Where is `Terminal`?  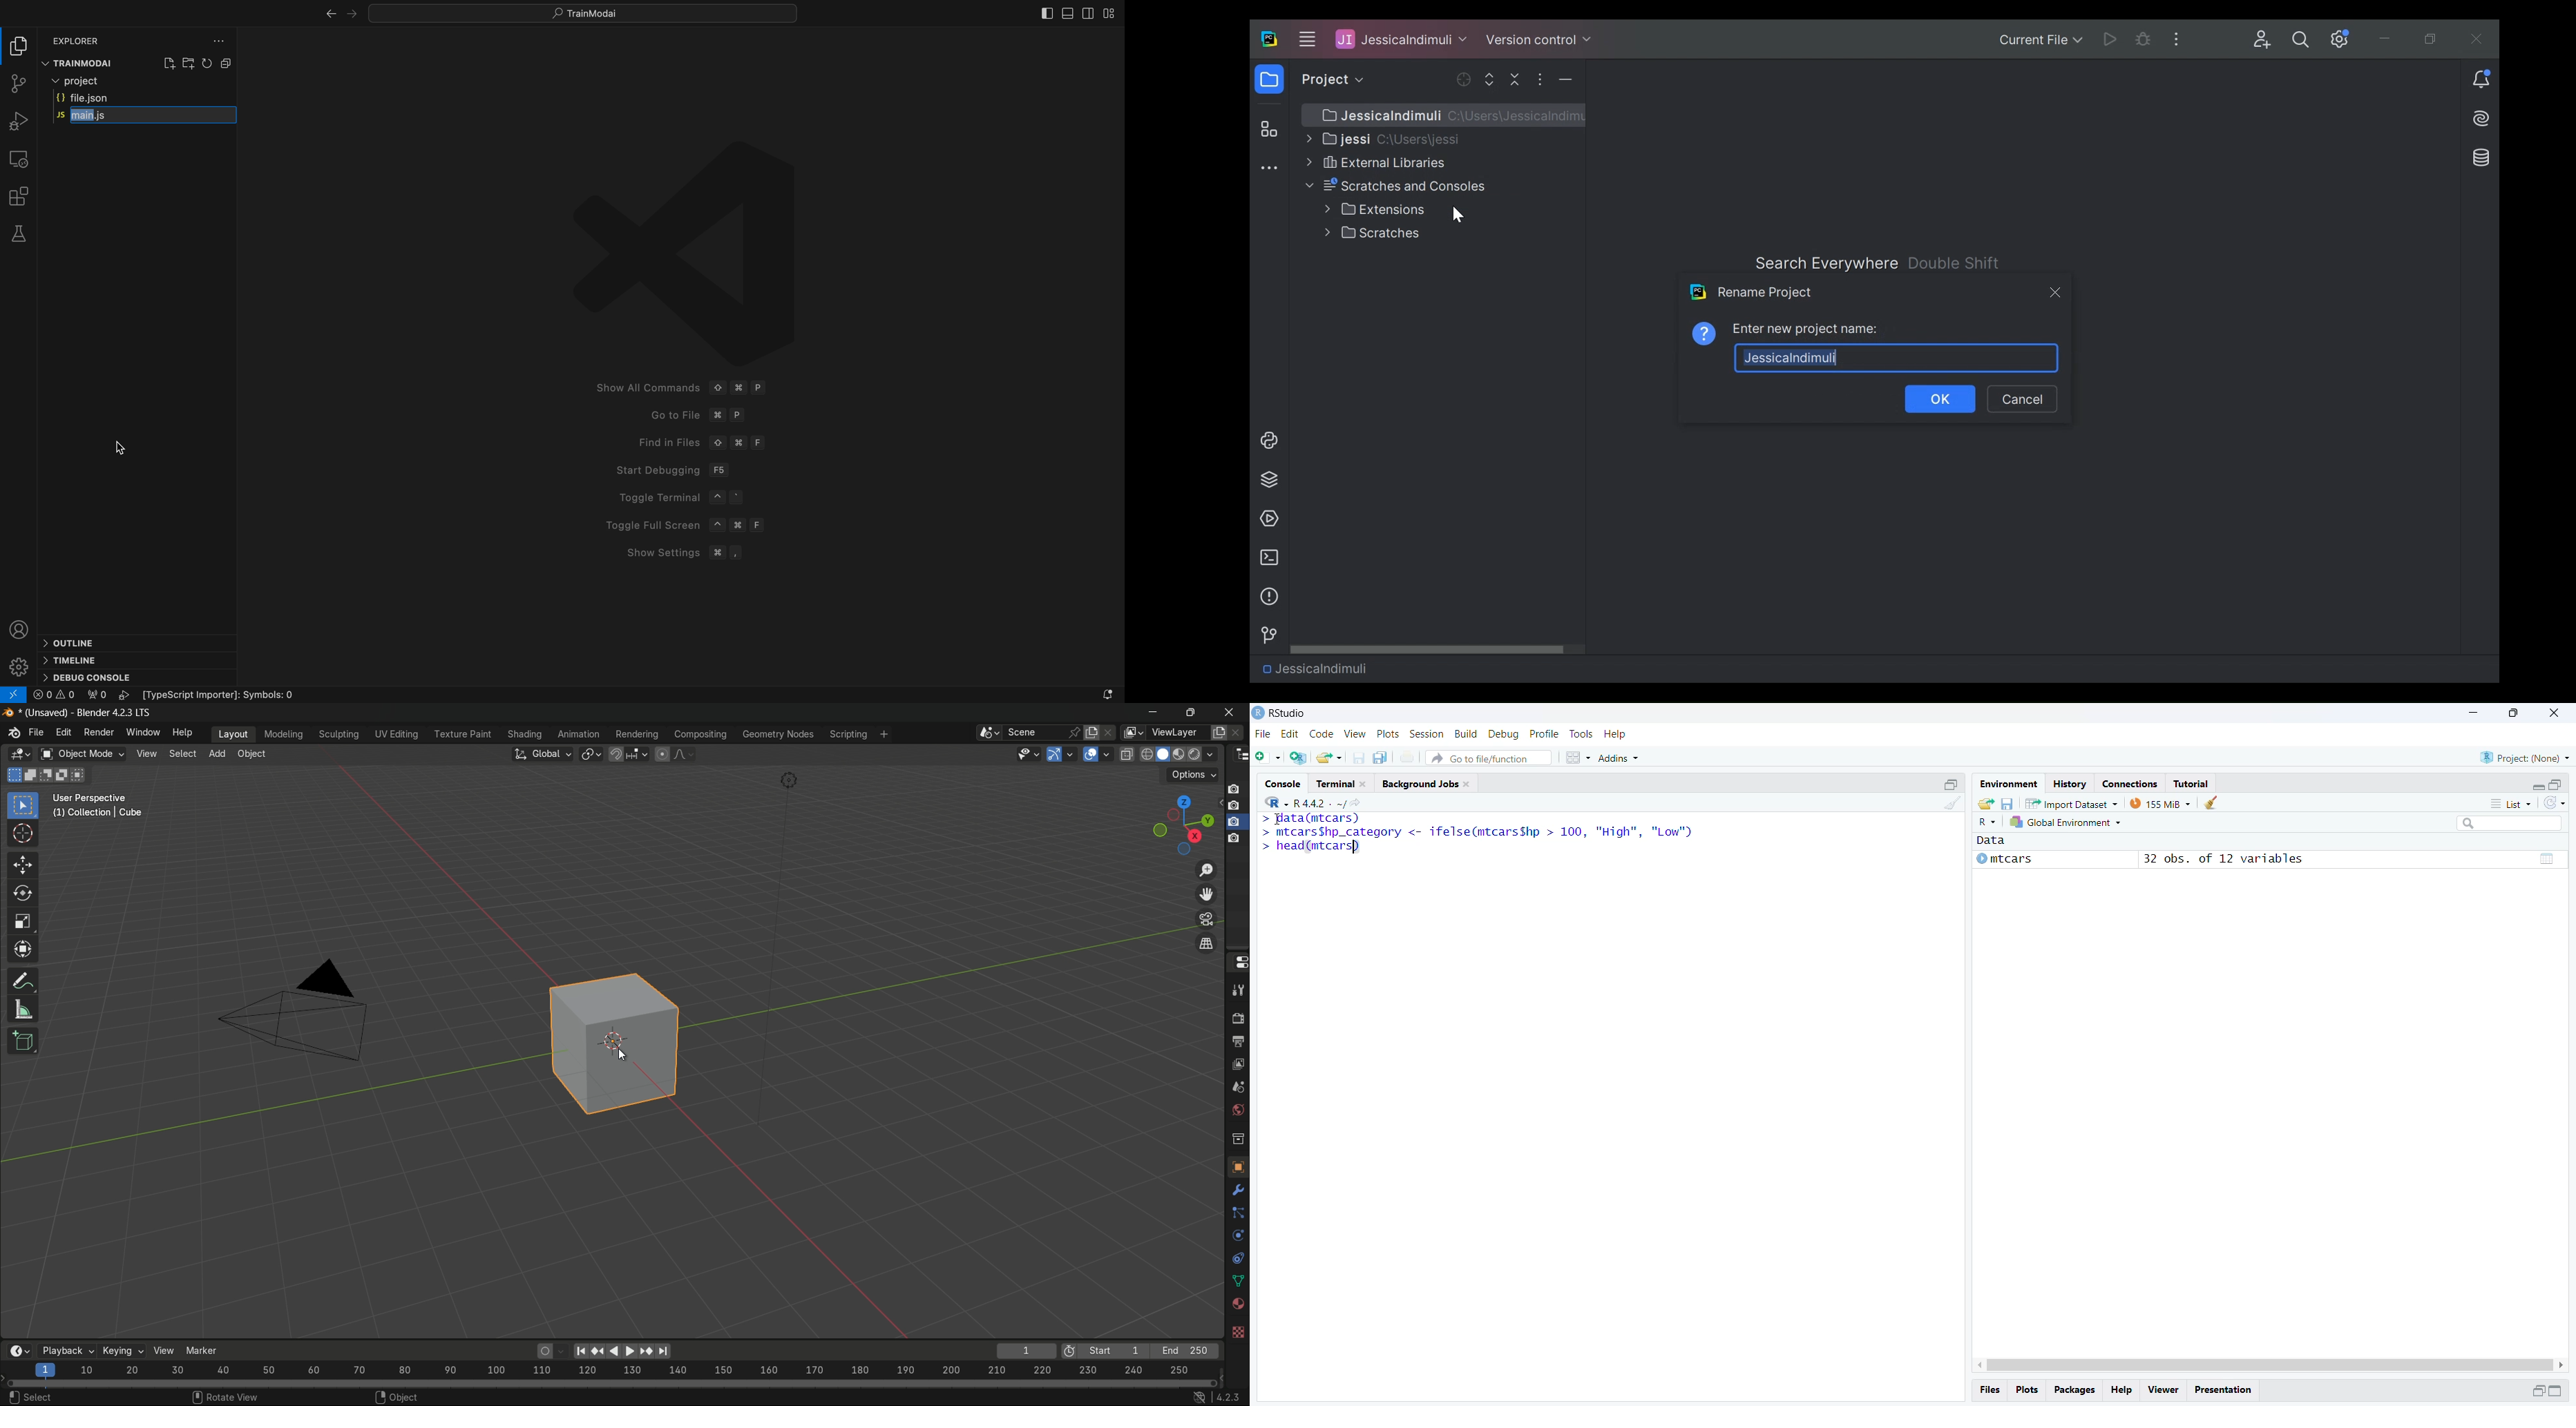
Terminal is located at coordinates (1343, 783).